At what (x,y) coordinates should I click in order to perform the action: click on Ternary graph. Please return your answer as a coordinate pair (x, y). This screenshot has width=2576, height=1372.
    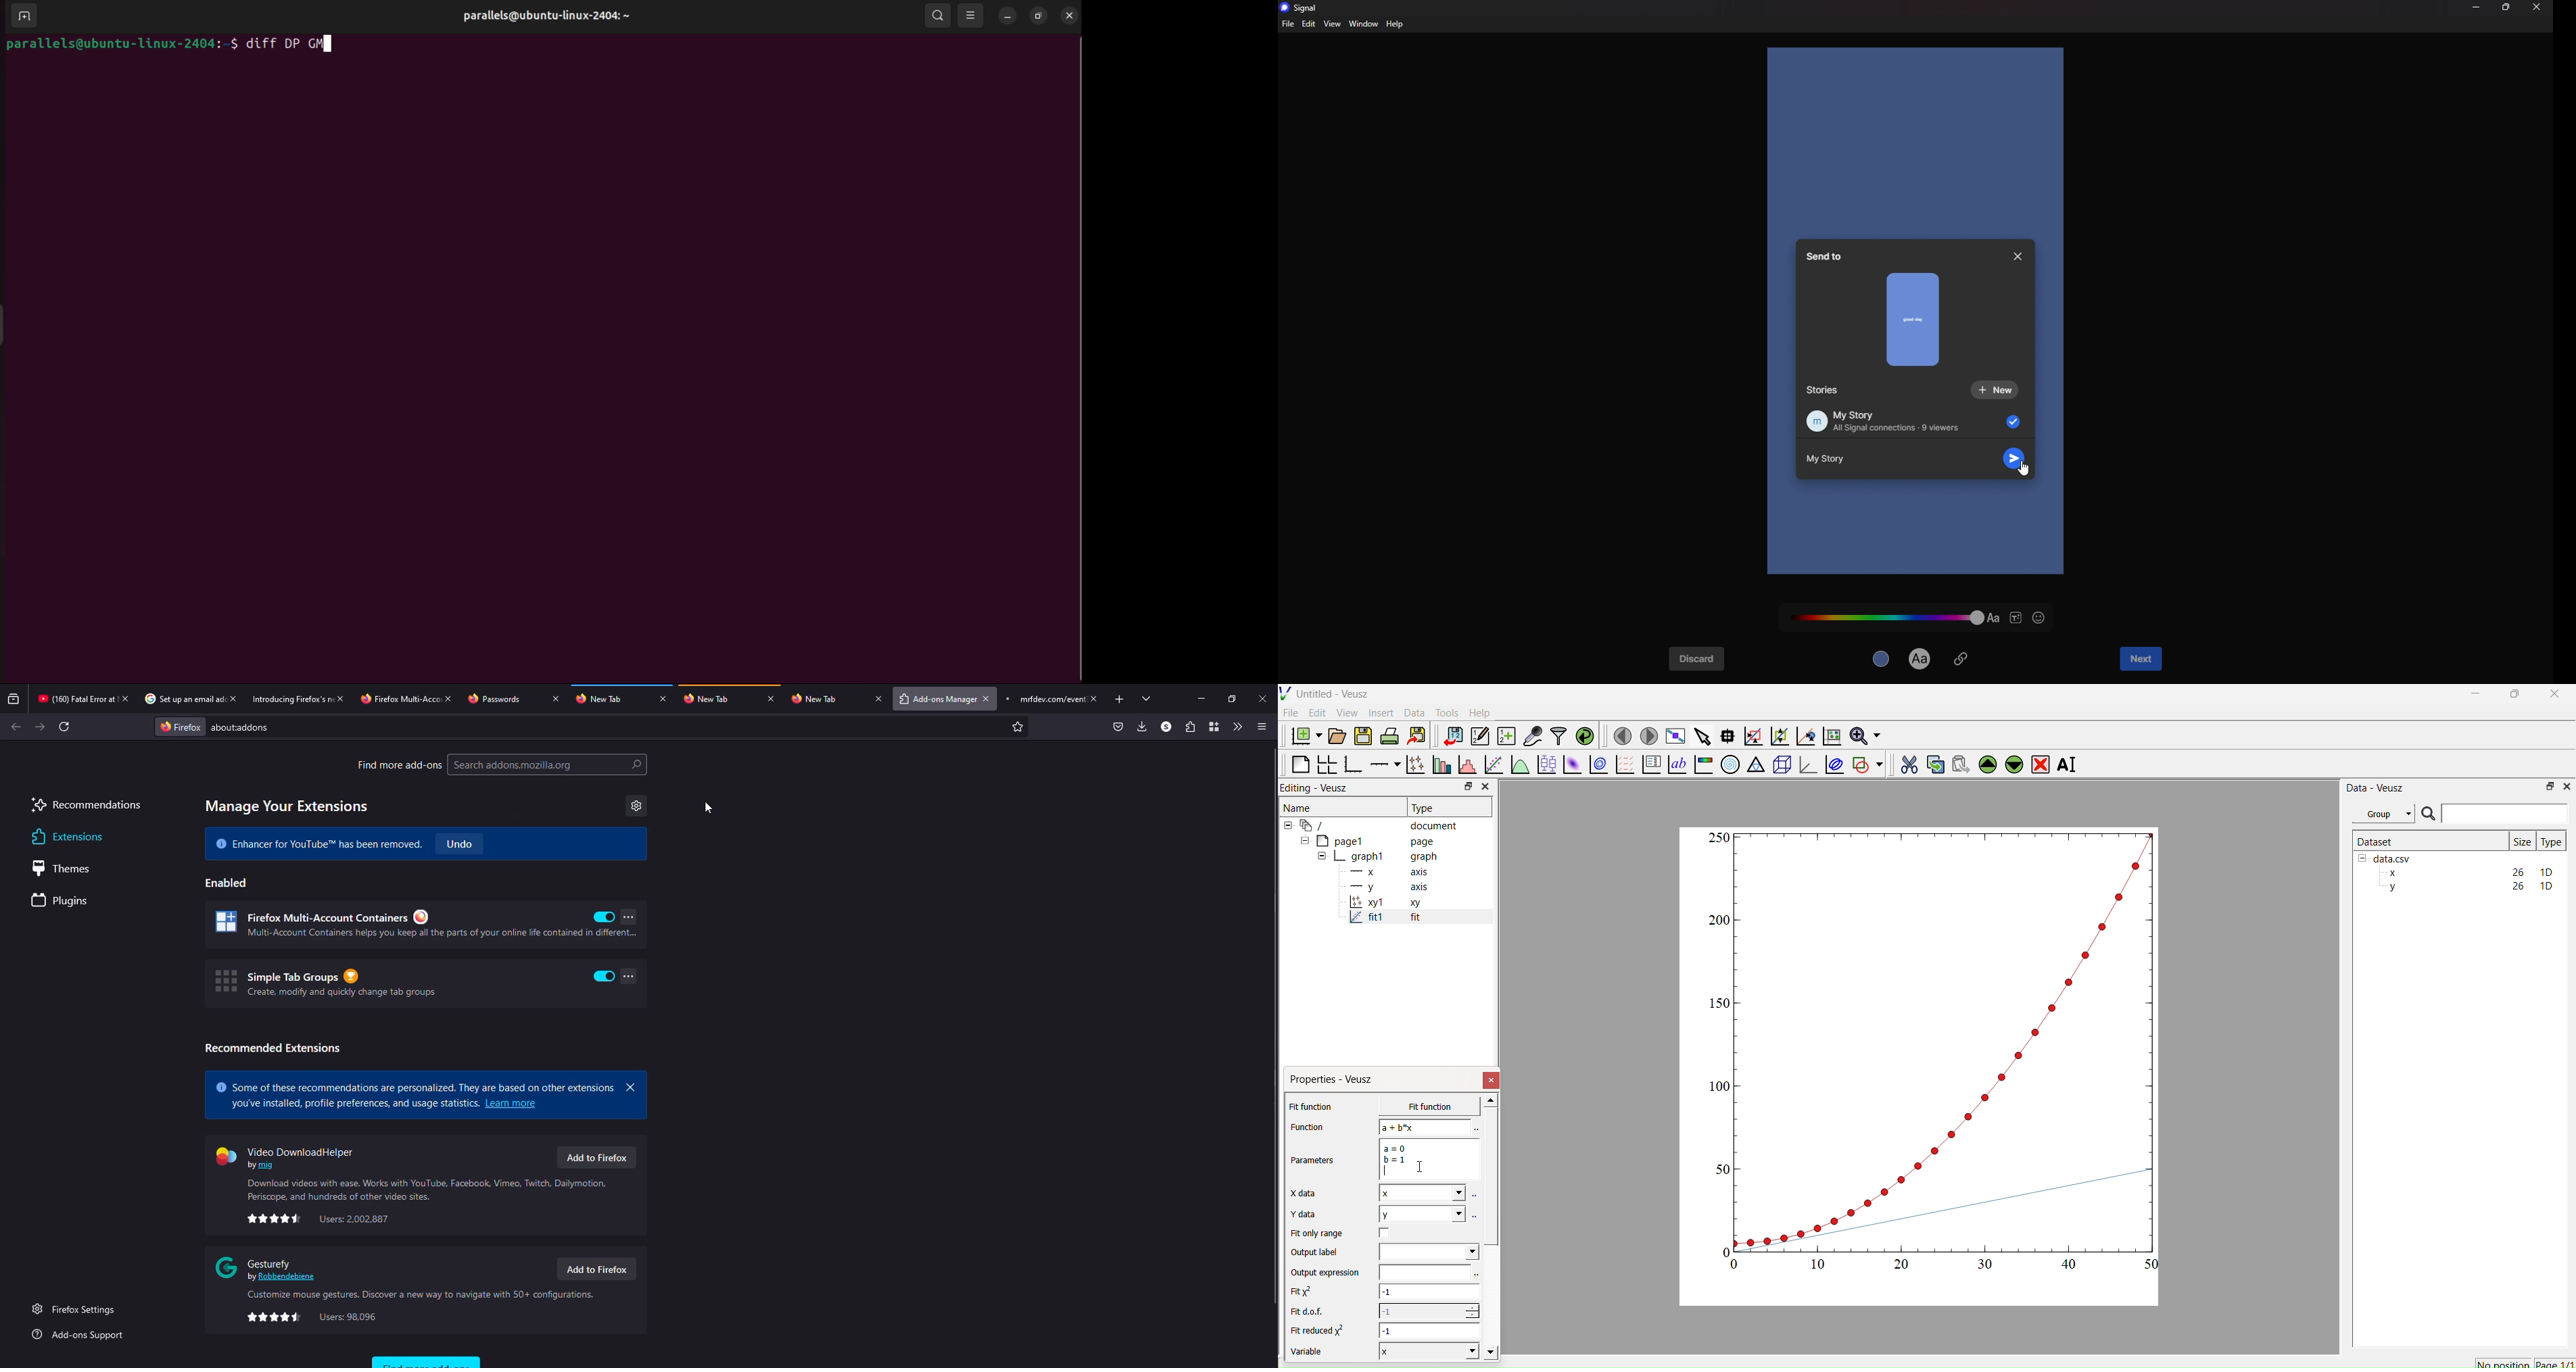
    Looking at the image, I should click on (1757, 764).